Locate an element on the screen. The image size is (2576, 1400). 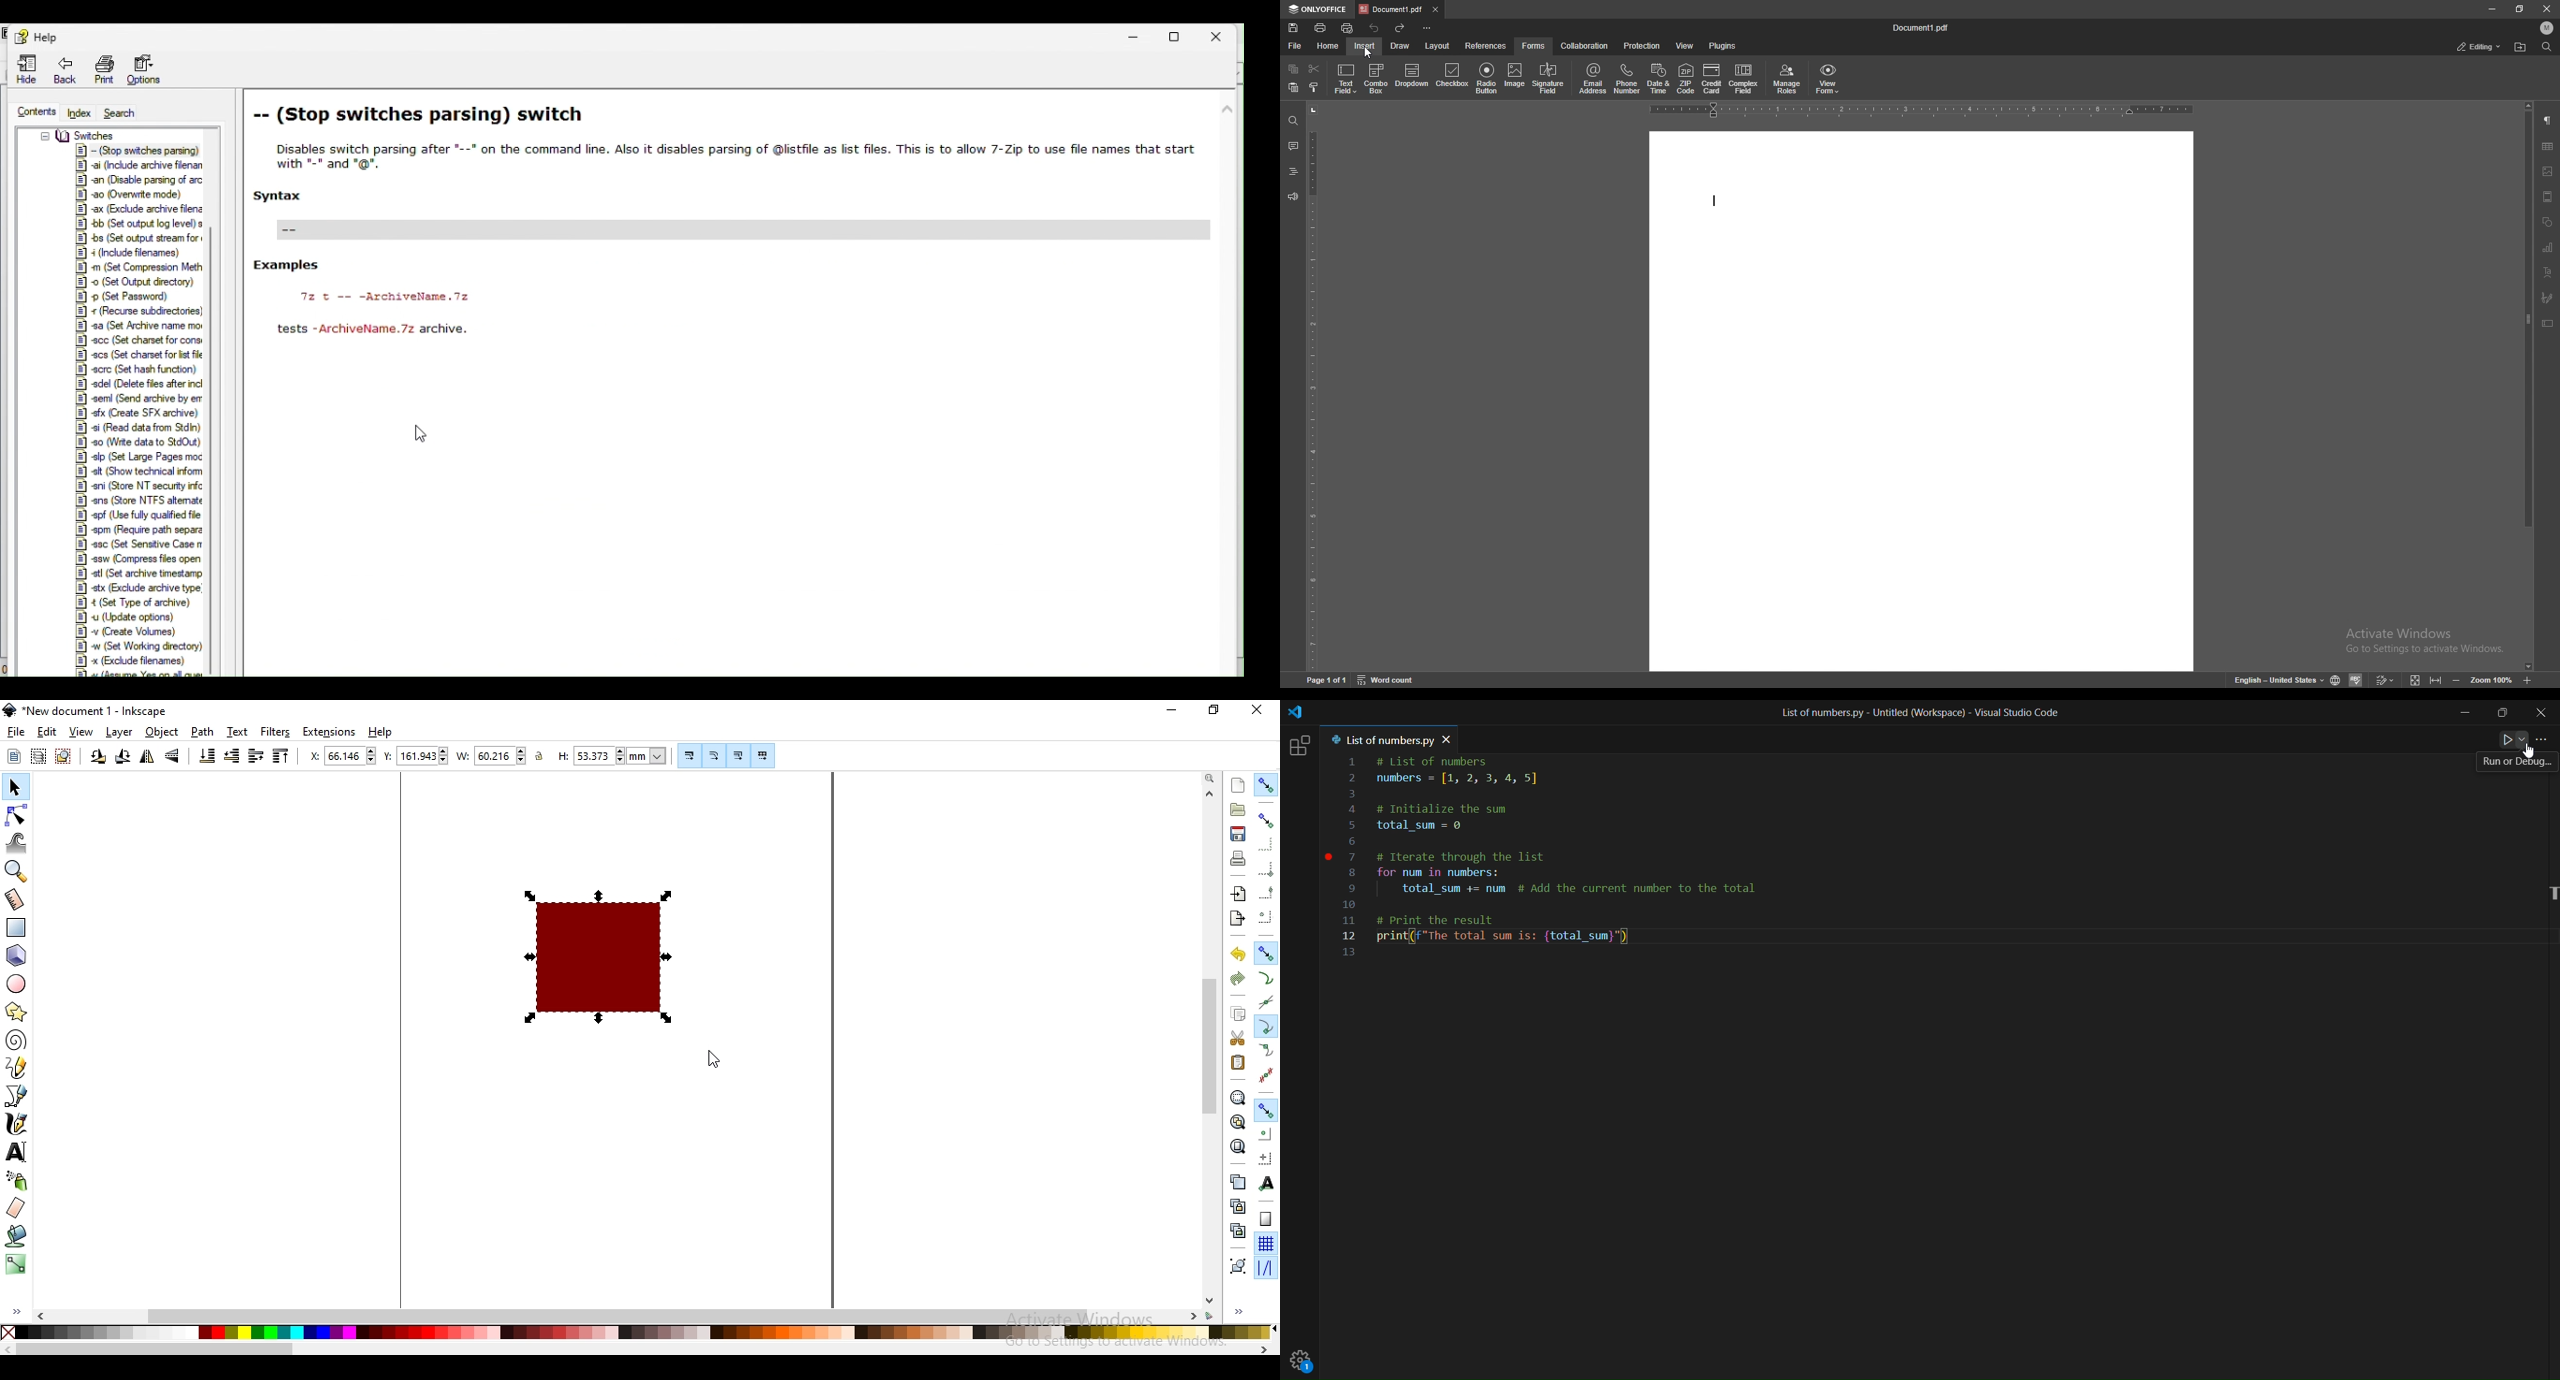
create stars and polygons is located at coordinates (15, 1014).